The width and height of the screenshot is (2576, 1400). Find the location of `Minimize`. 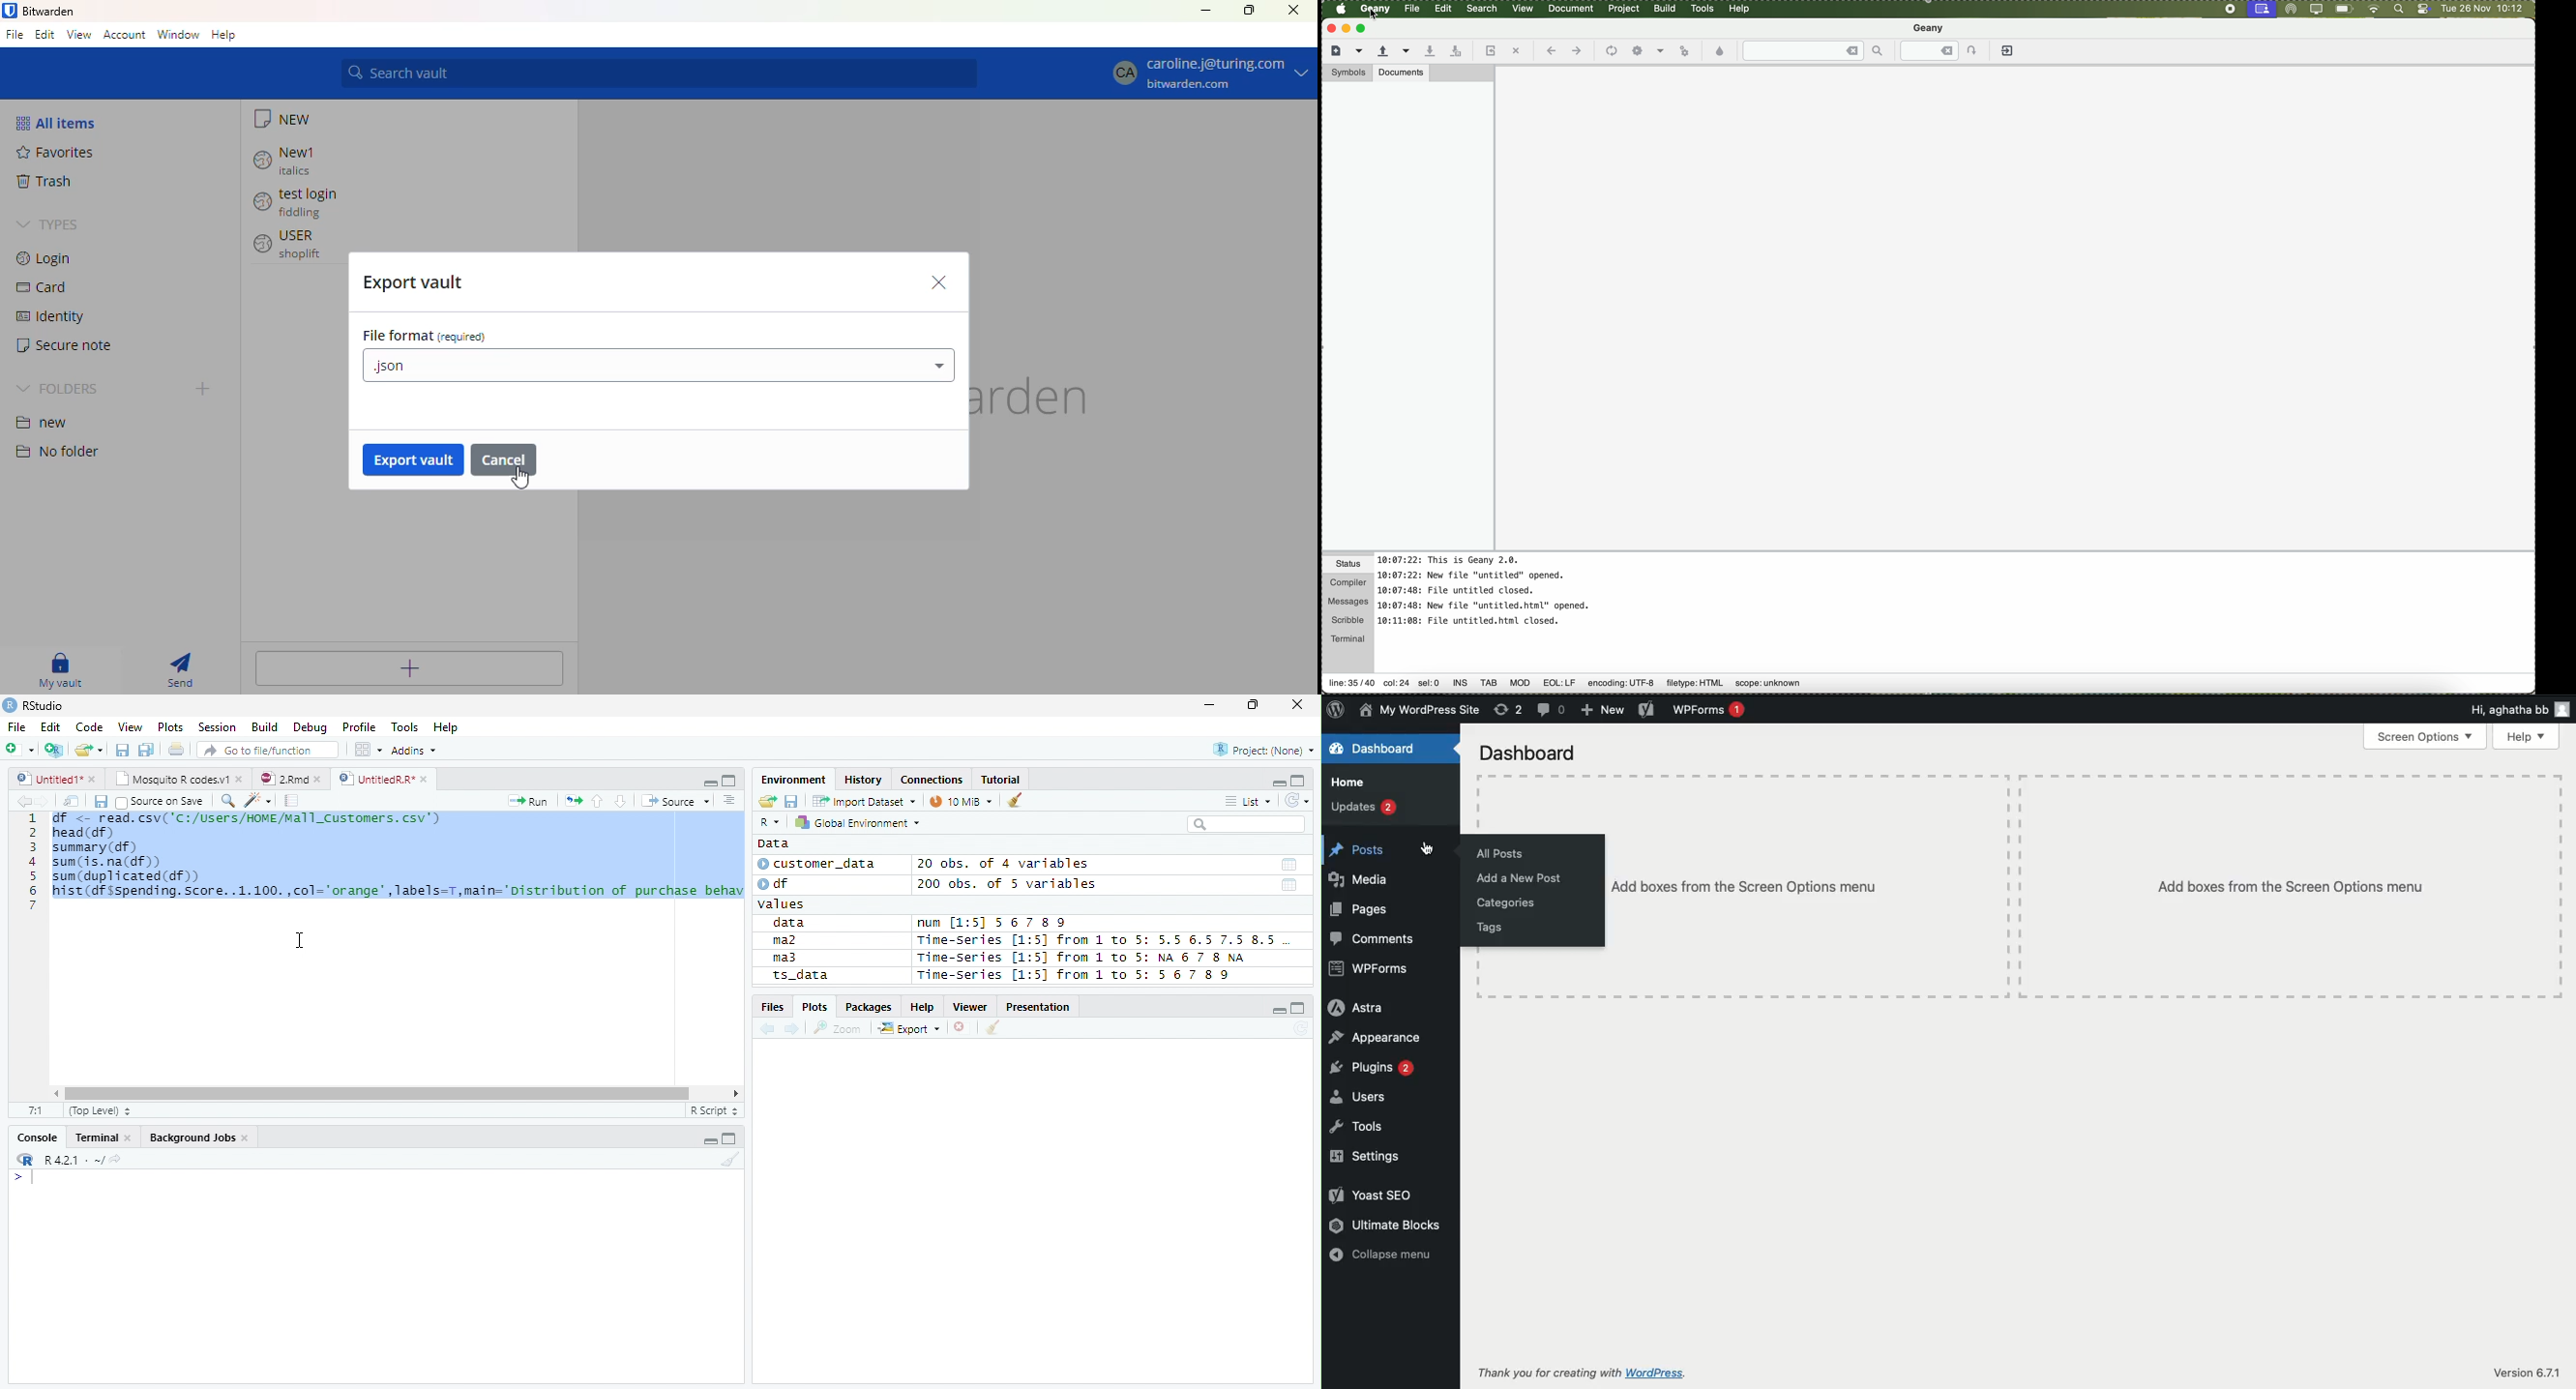

Minimize is located at coordinates (708, 782).